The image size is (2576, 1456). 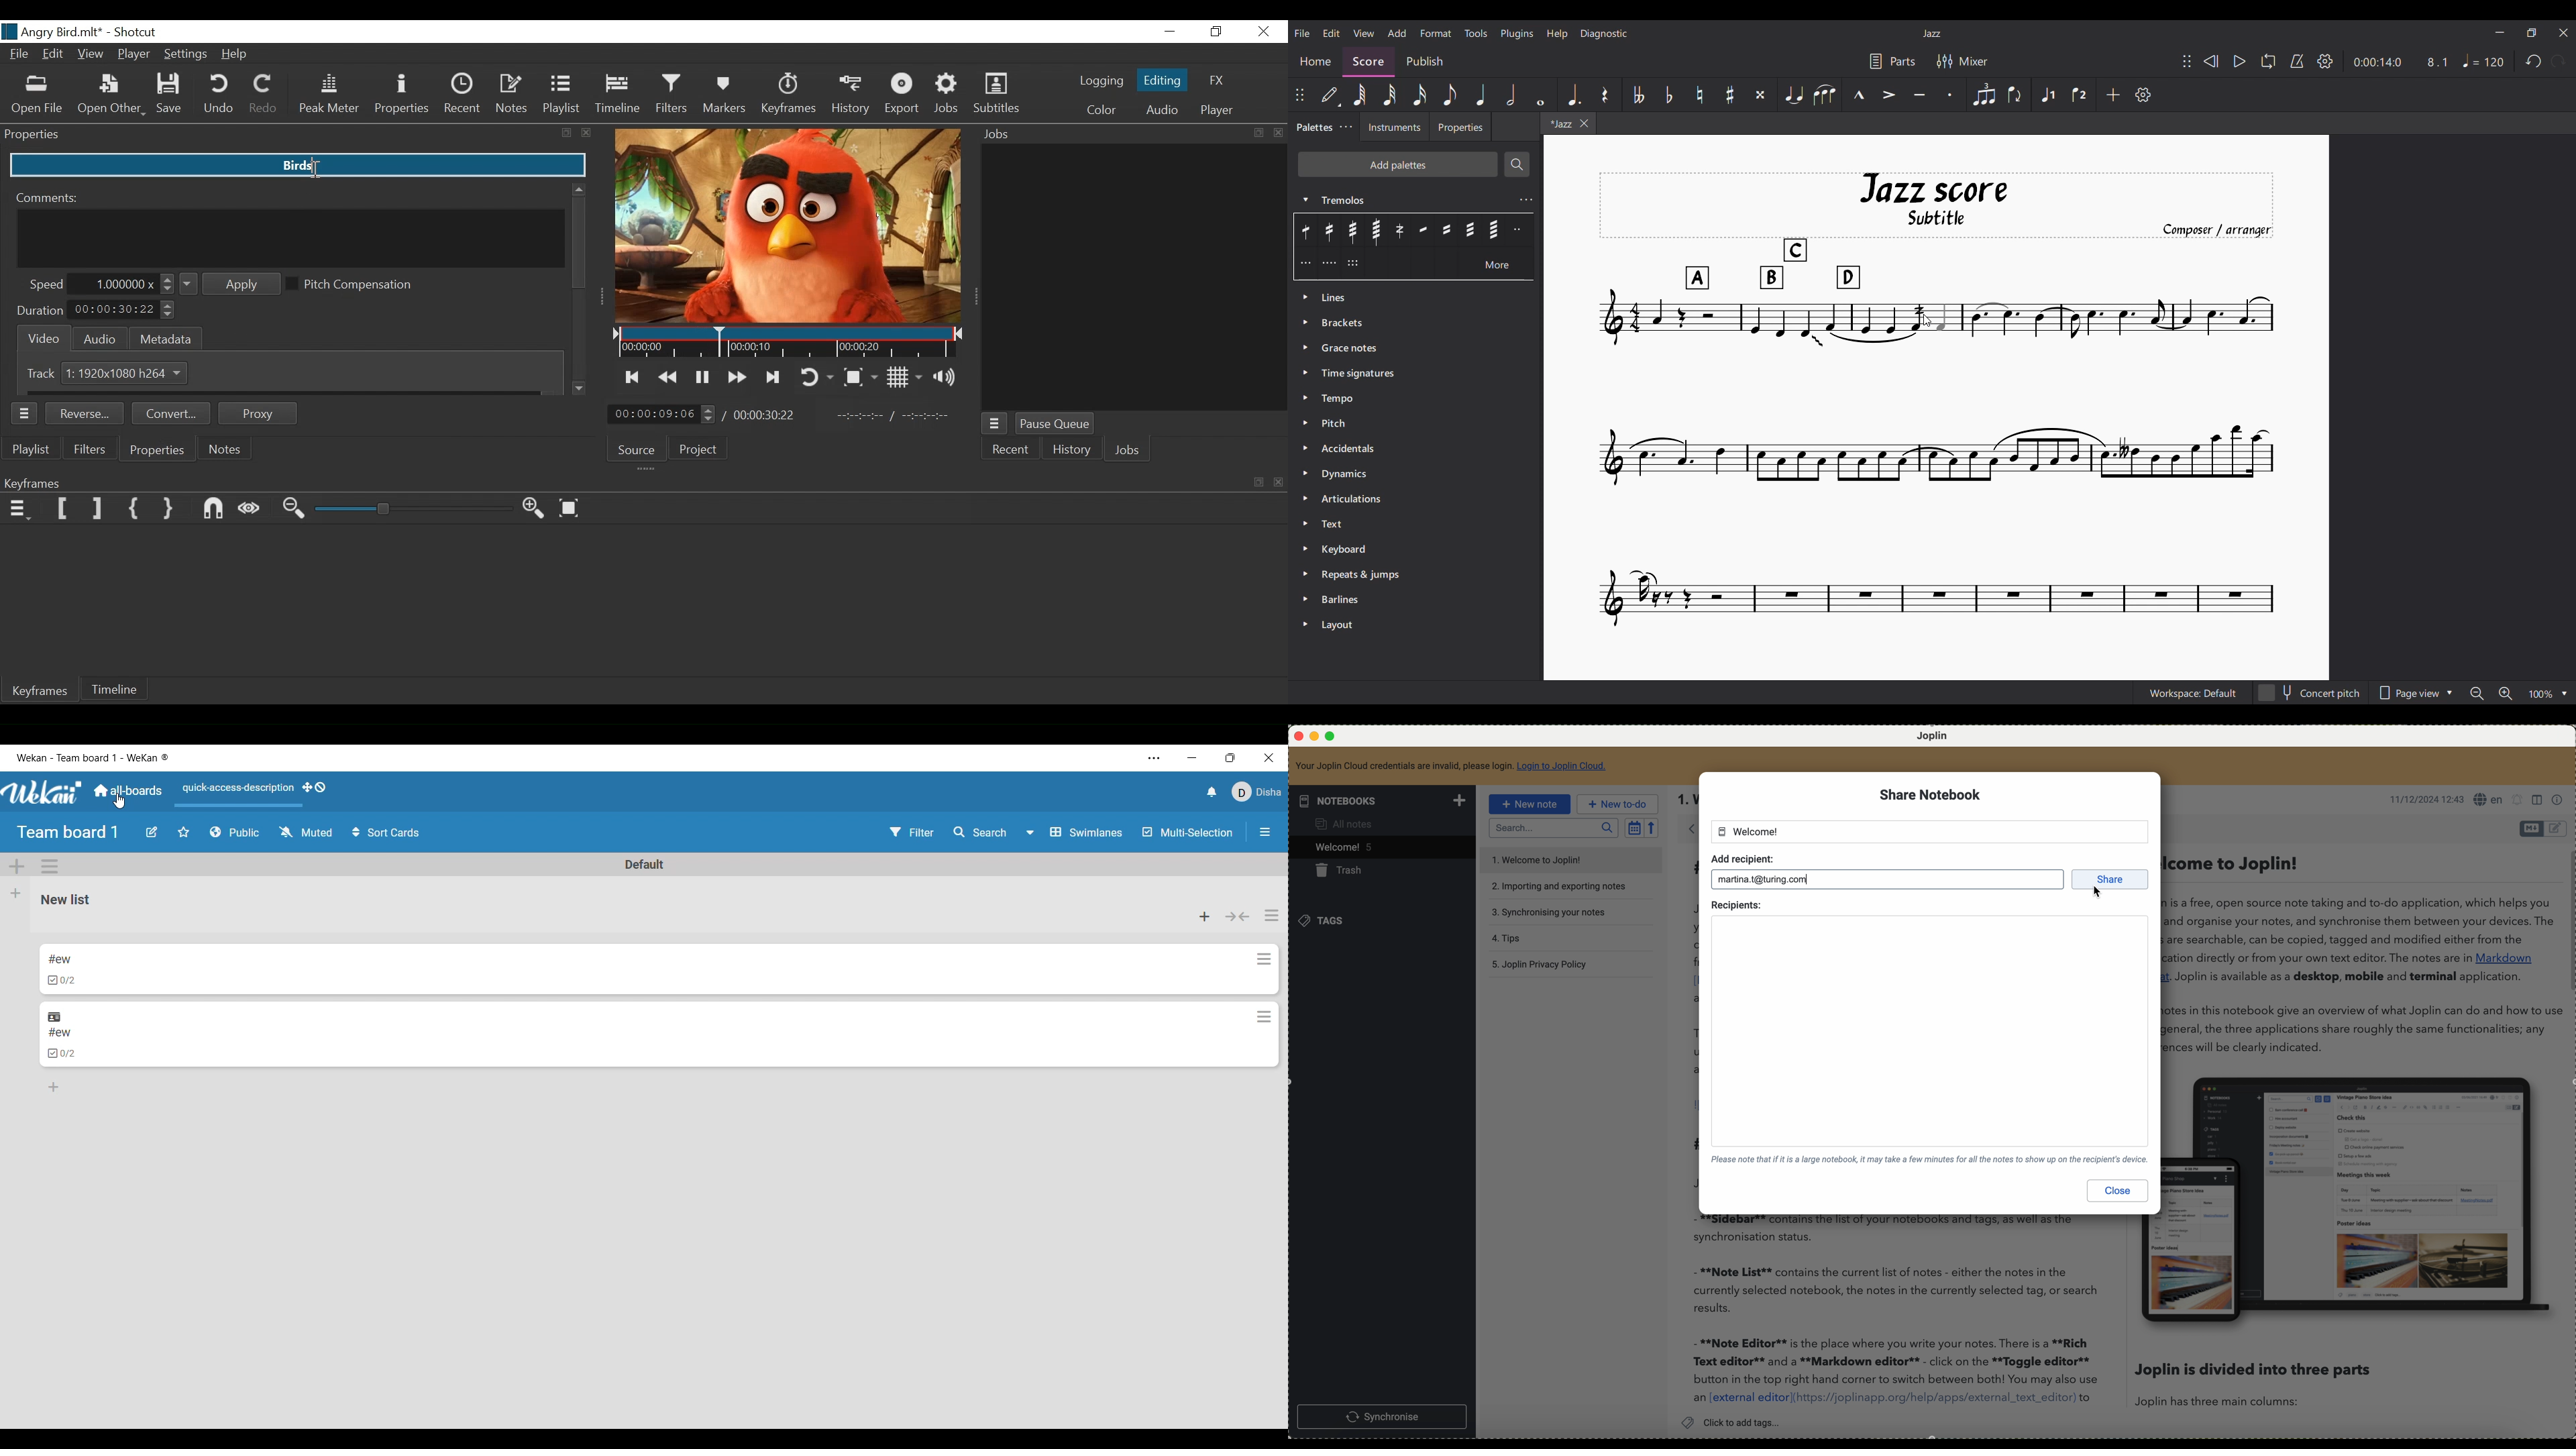 What do you see at coordinates (2564, 32) in the screenshot?
I see `Close interface` at bounding box center [2564, 32].